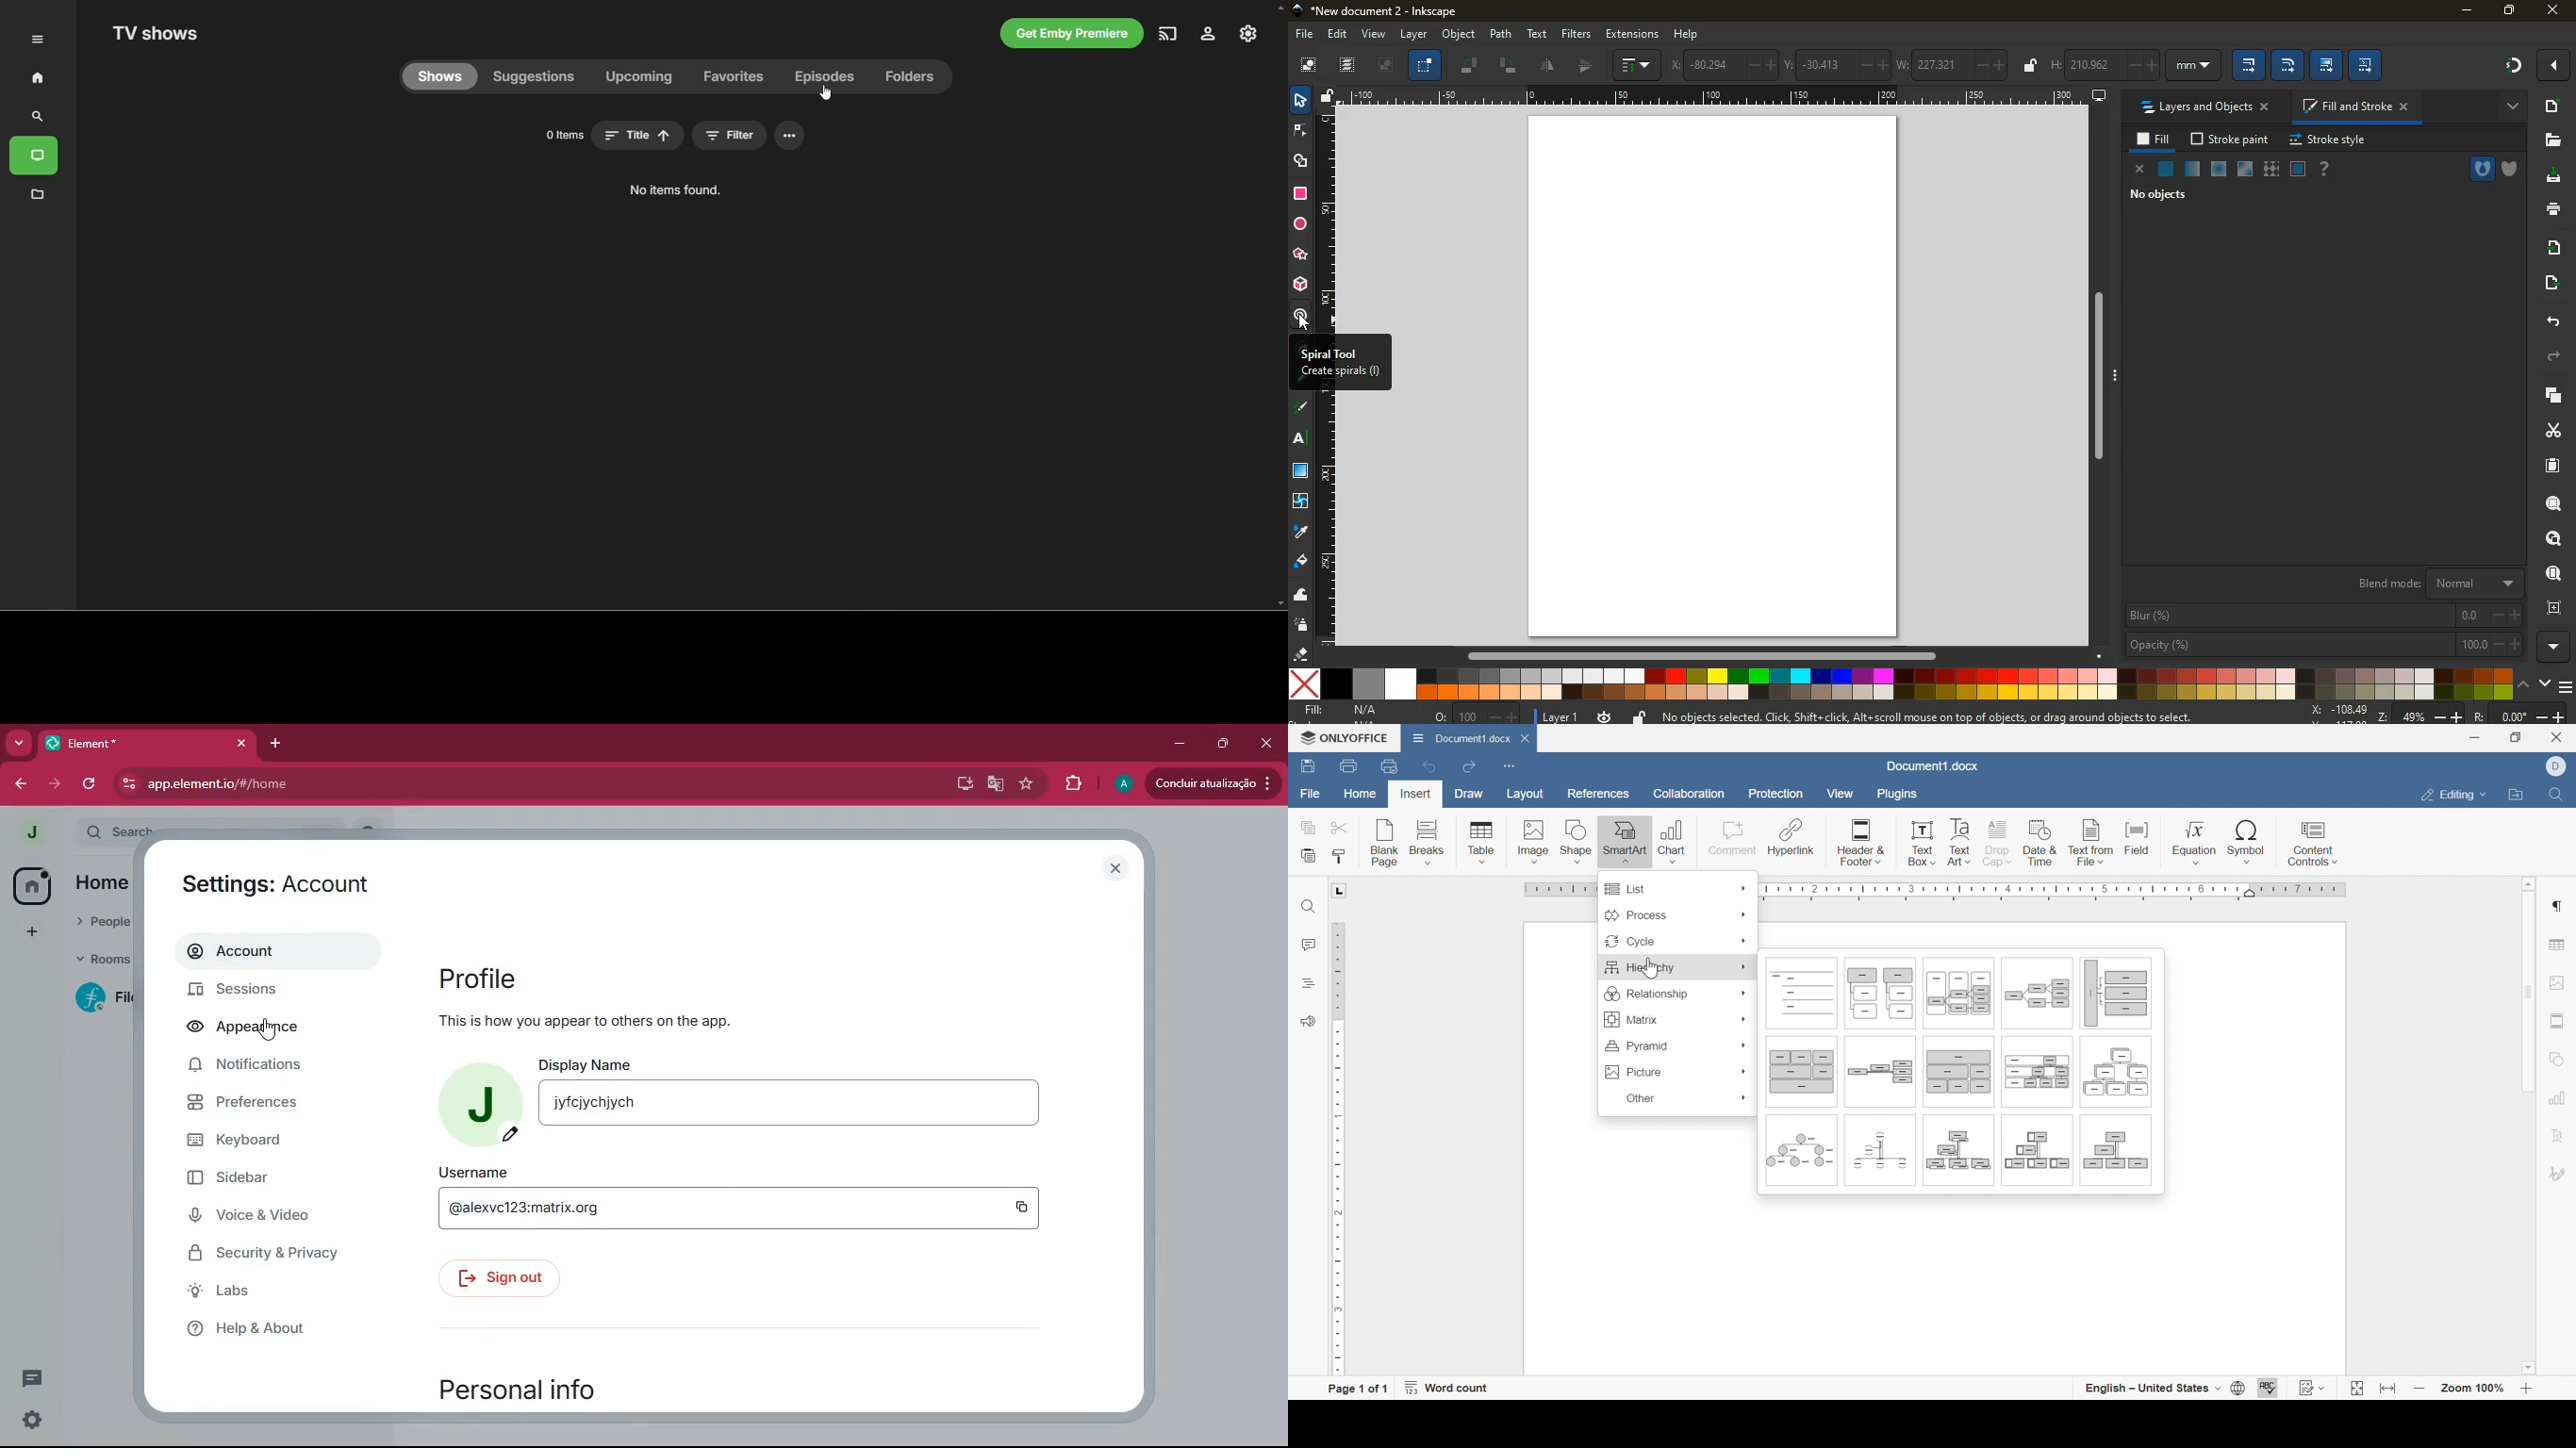  I want to click on Comments, so click(1307, 945).